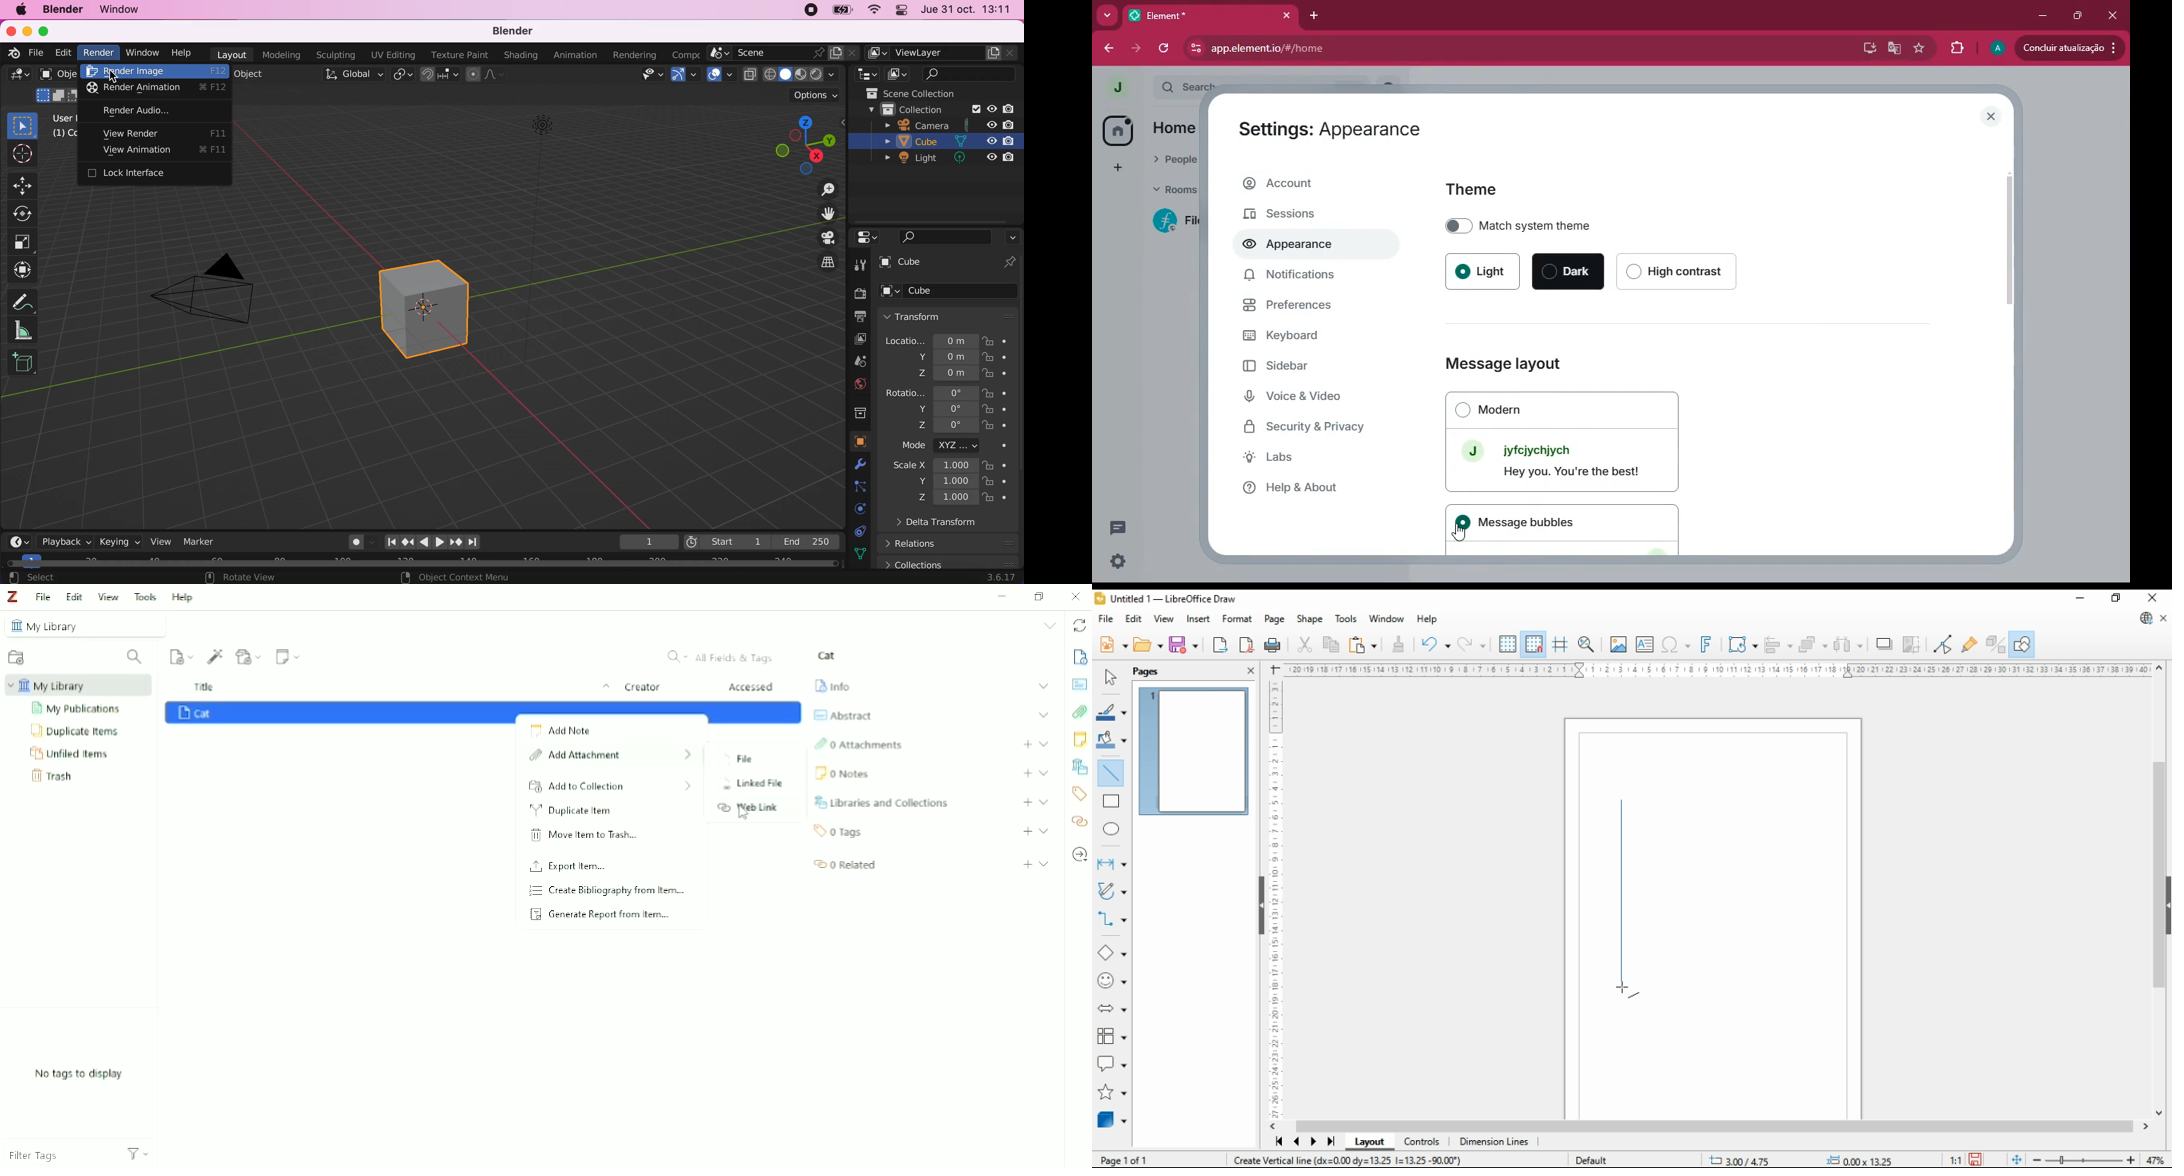  What do you see at coordinates (2164, 619) in the screenshot?
I see `close document` at bounding box center [2164, 619].